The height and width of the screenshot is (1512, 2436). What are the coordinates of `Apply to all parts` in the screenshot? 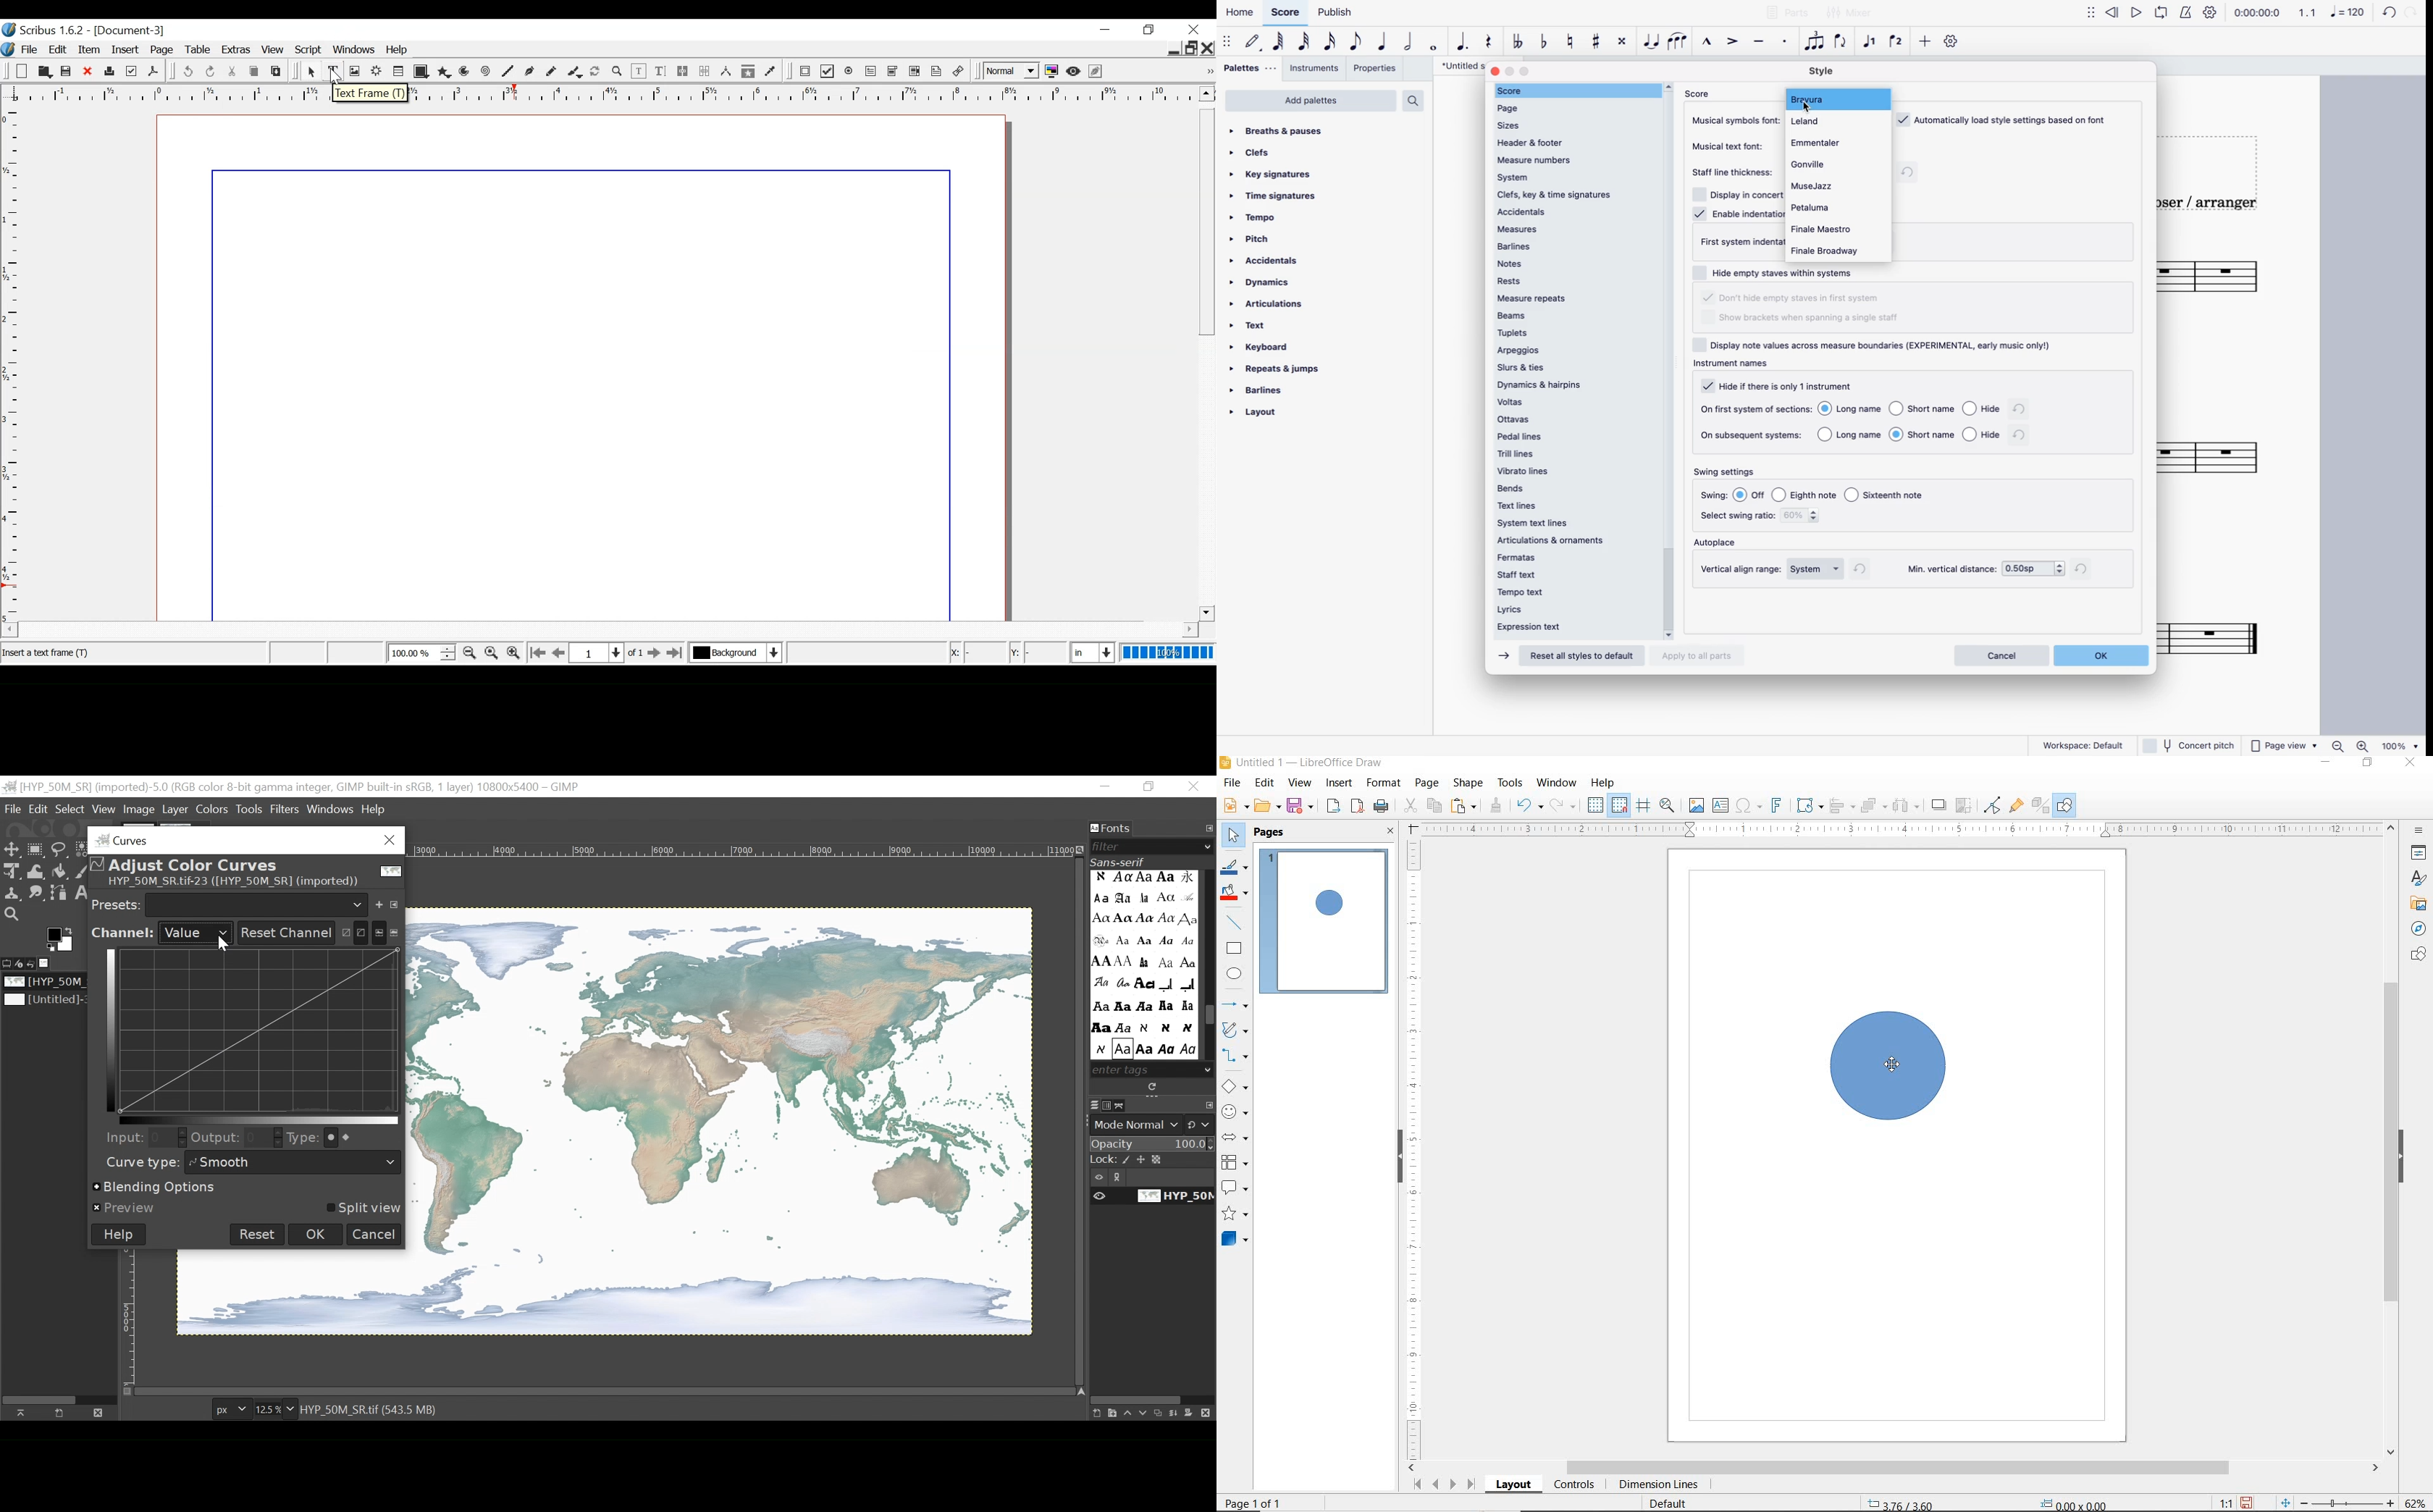 It's located at (1698, 654).